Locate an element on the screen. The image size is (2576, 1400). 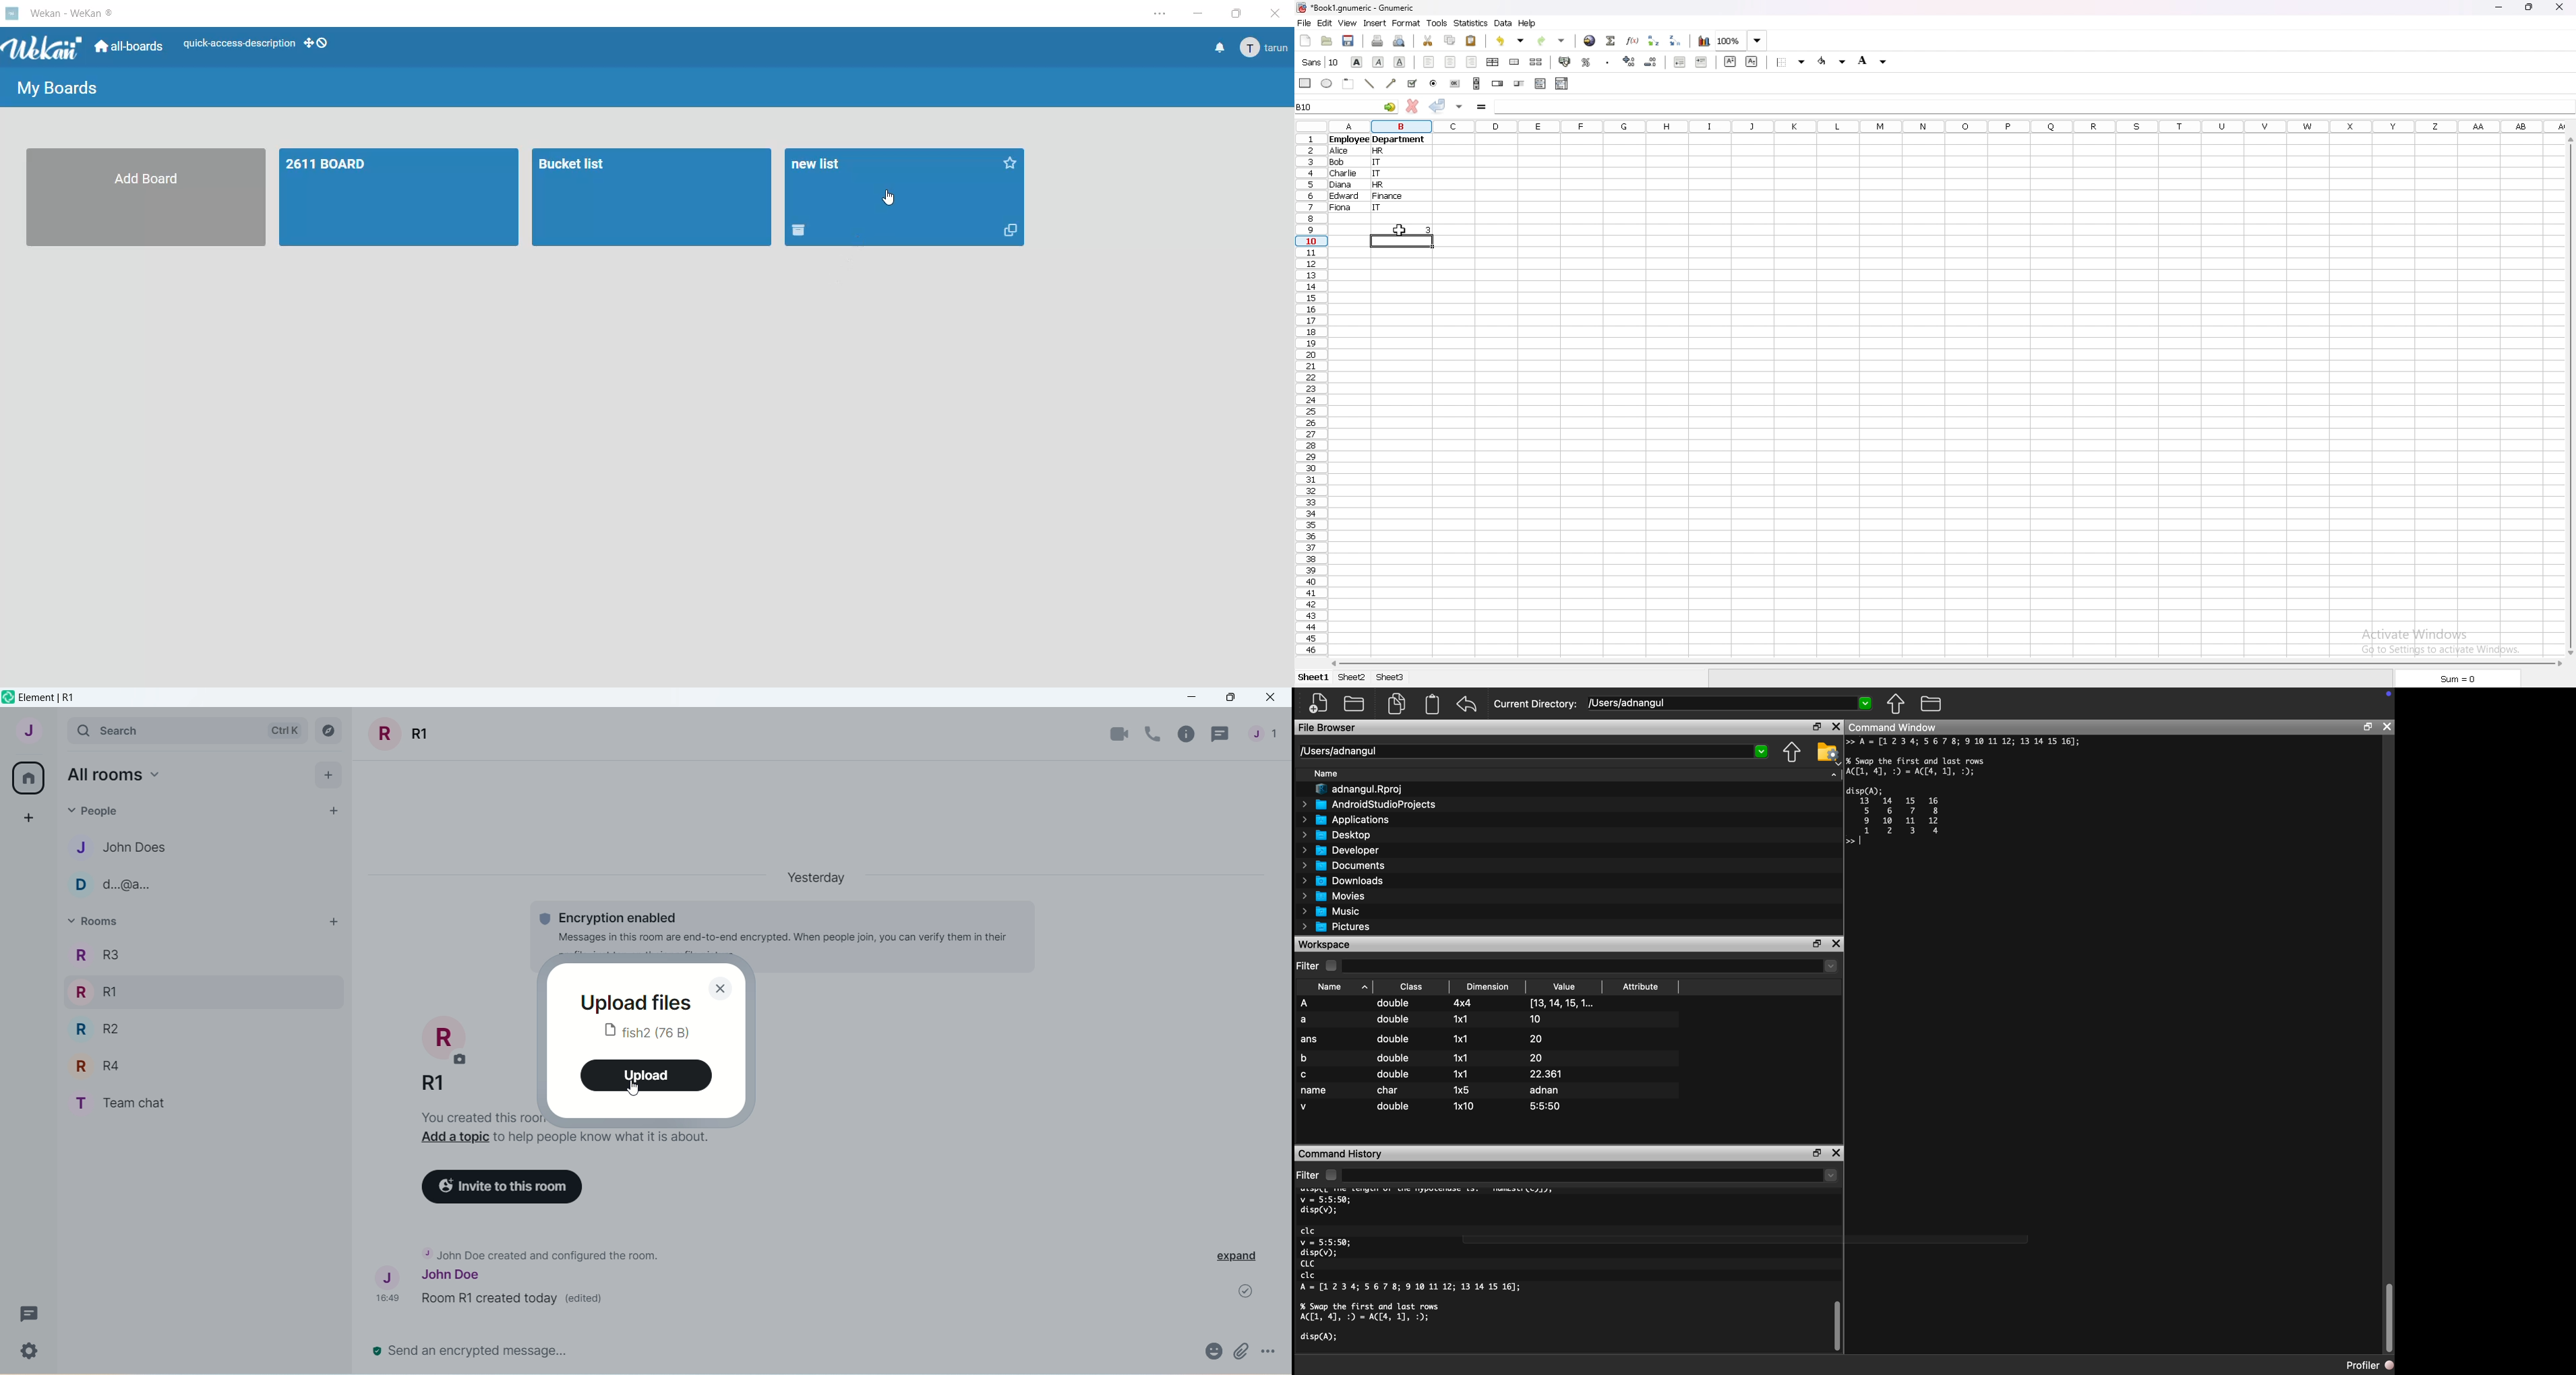
threads is located at coordinates (1224, 734).